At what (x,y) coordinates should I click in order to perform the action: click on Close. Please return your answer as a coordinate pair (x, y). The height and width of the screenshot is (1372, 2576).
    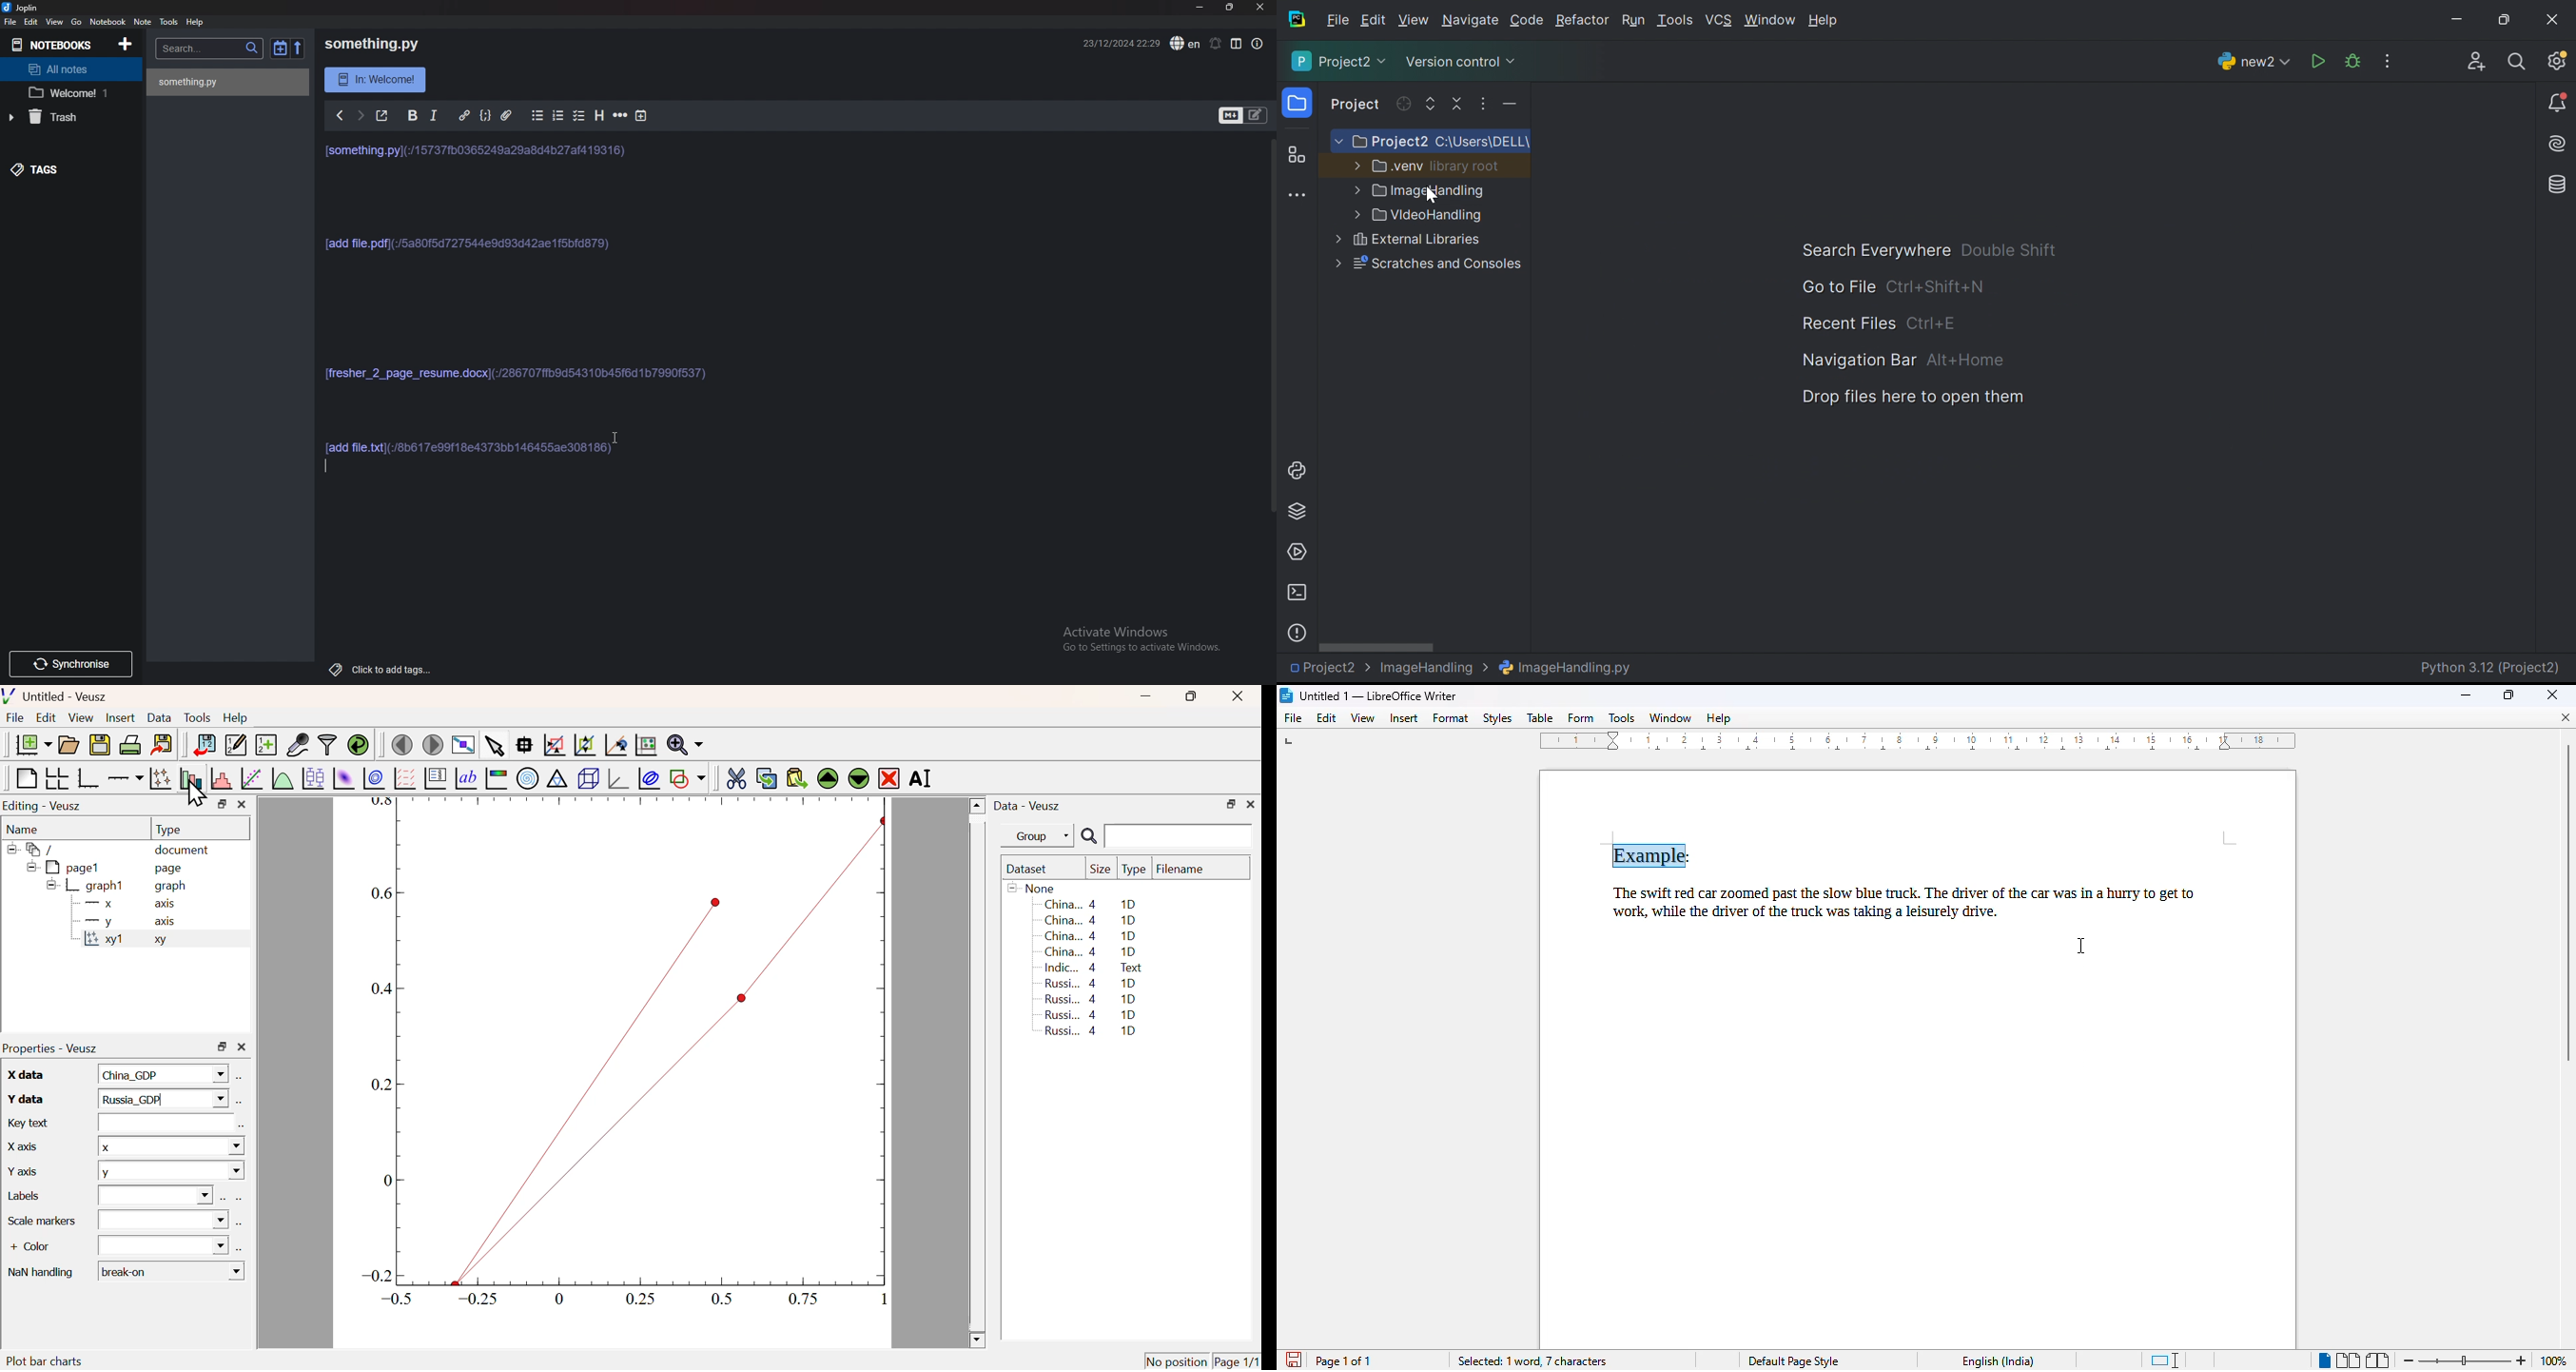
    Looking at the image, I should click on (1251, 803).